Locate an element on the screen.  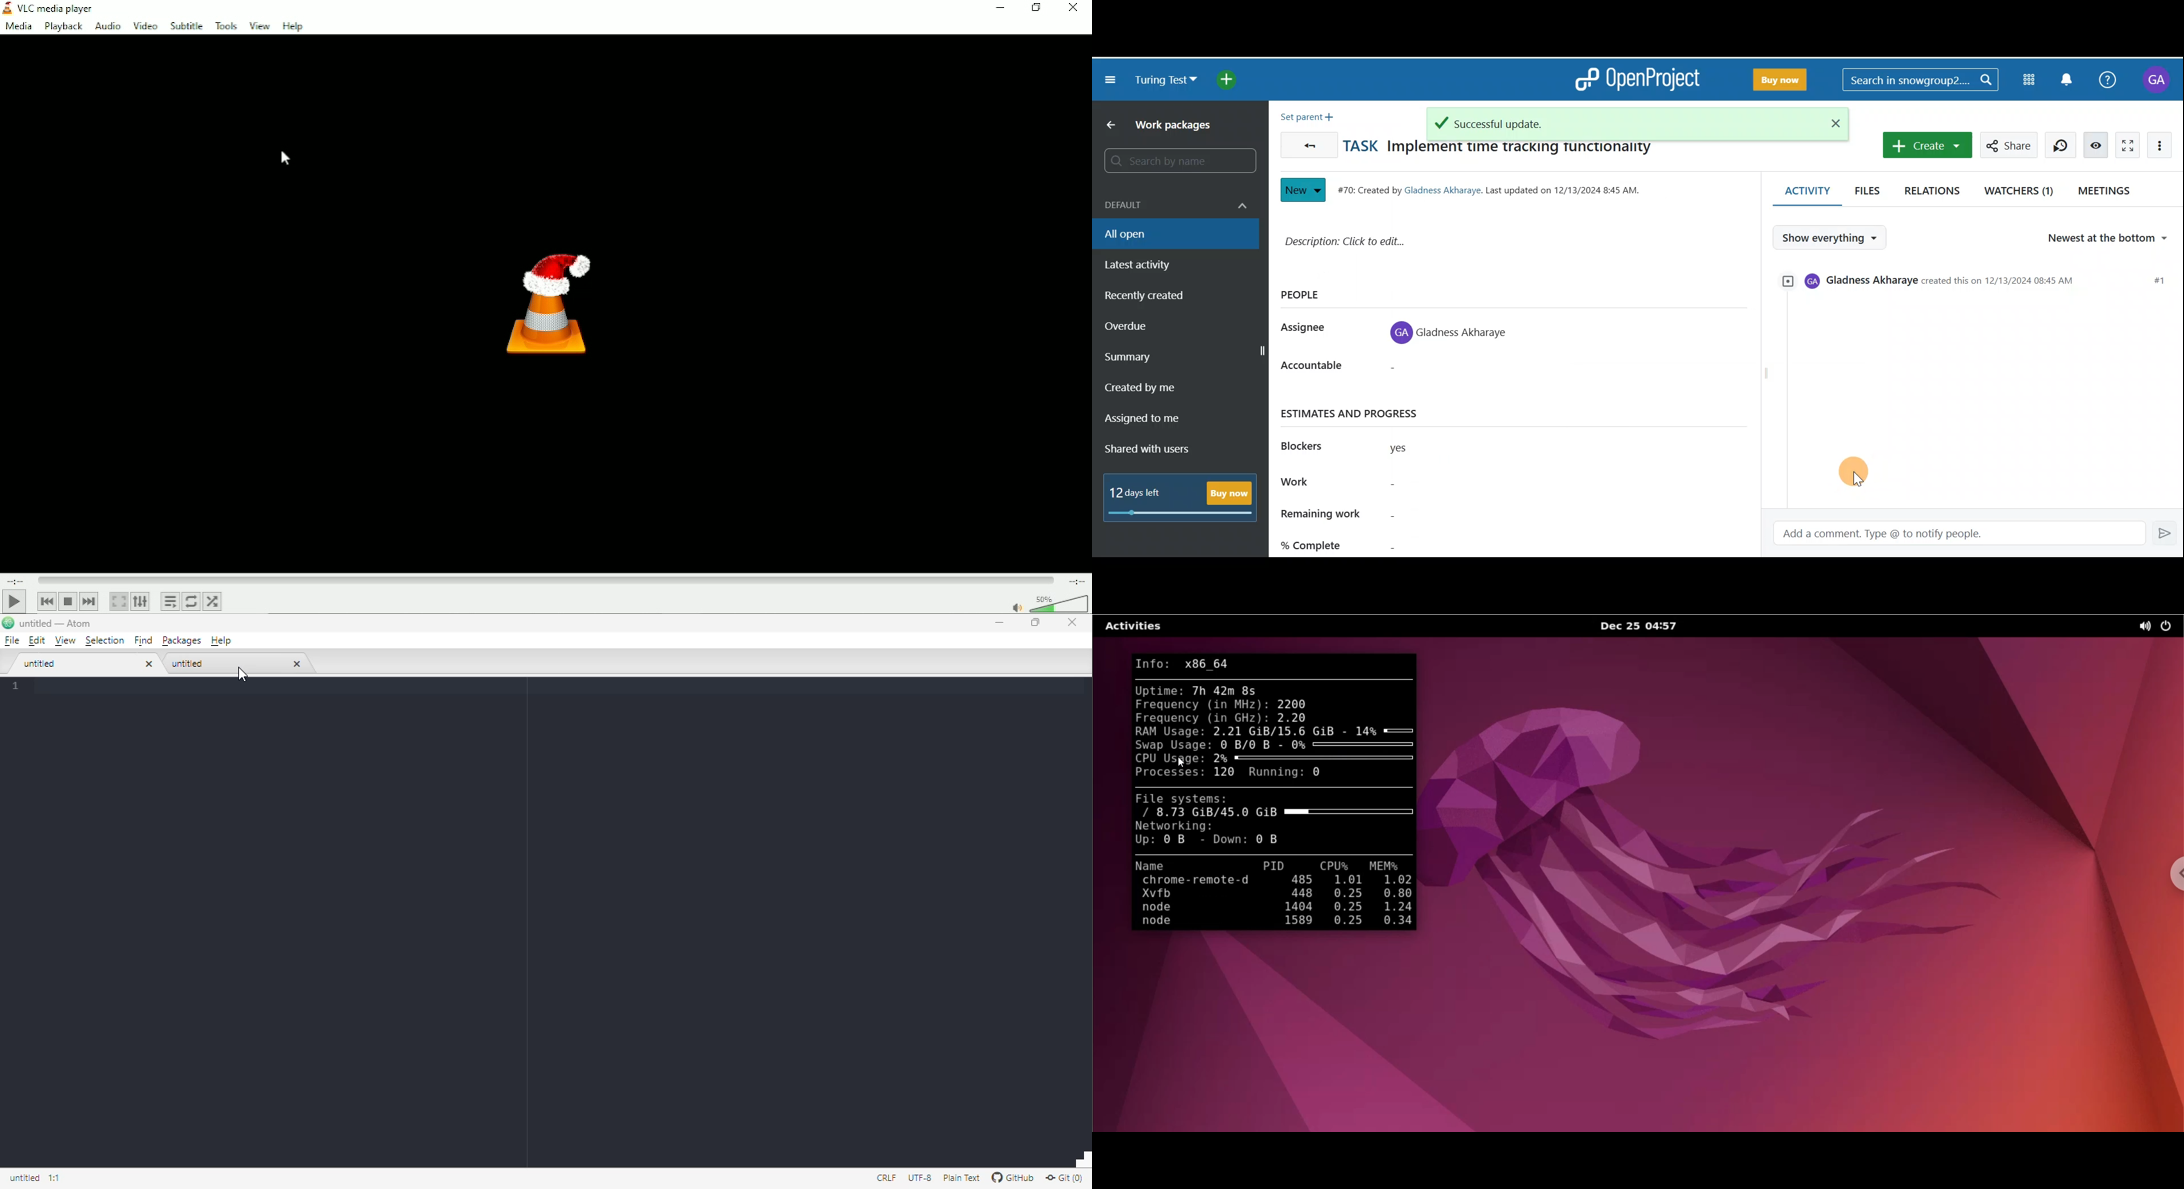
CRLF is located at coordinates (884, 1178).